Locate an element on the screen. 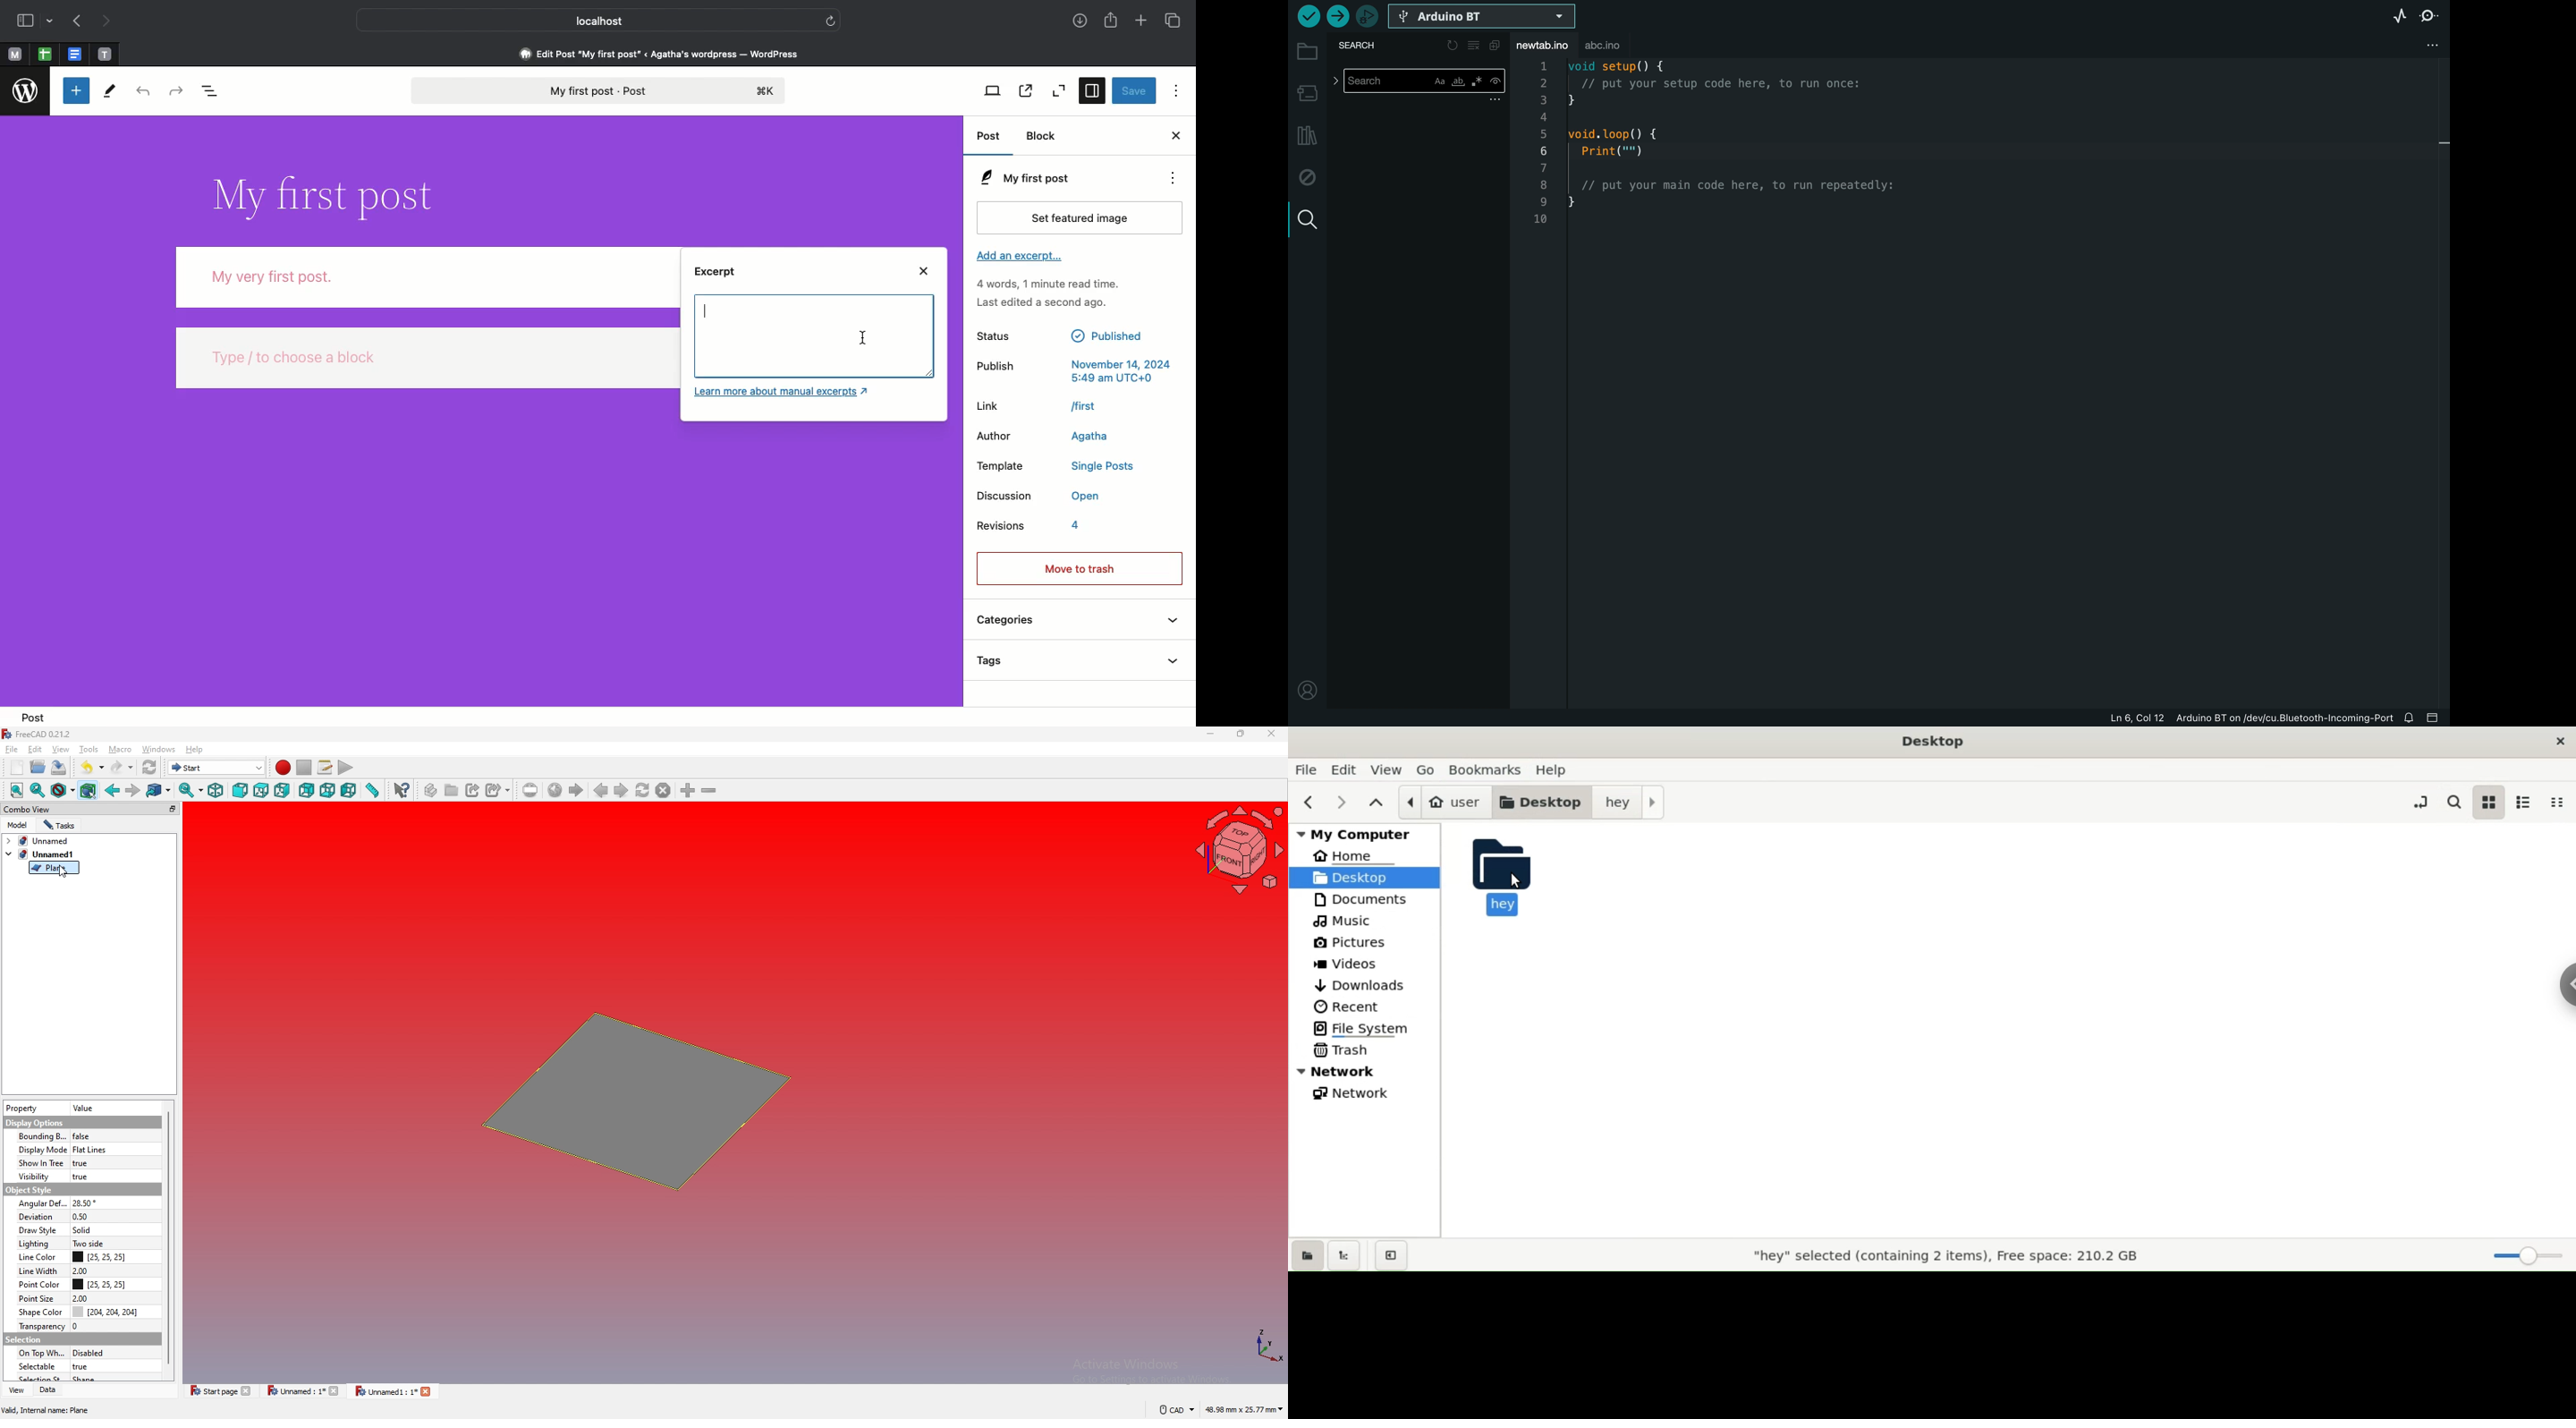 The height and width of the screenshot is (1428, 2576). Add new tab is located at coordinates (1141, 22).